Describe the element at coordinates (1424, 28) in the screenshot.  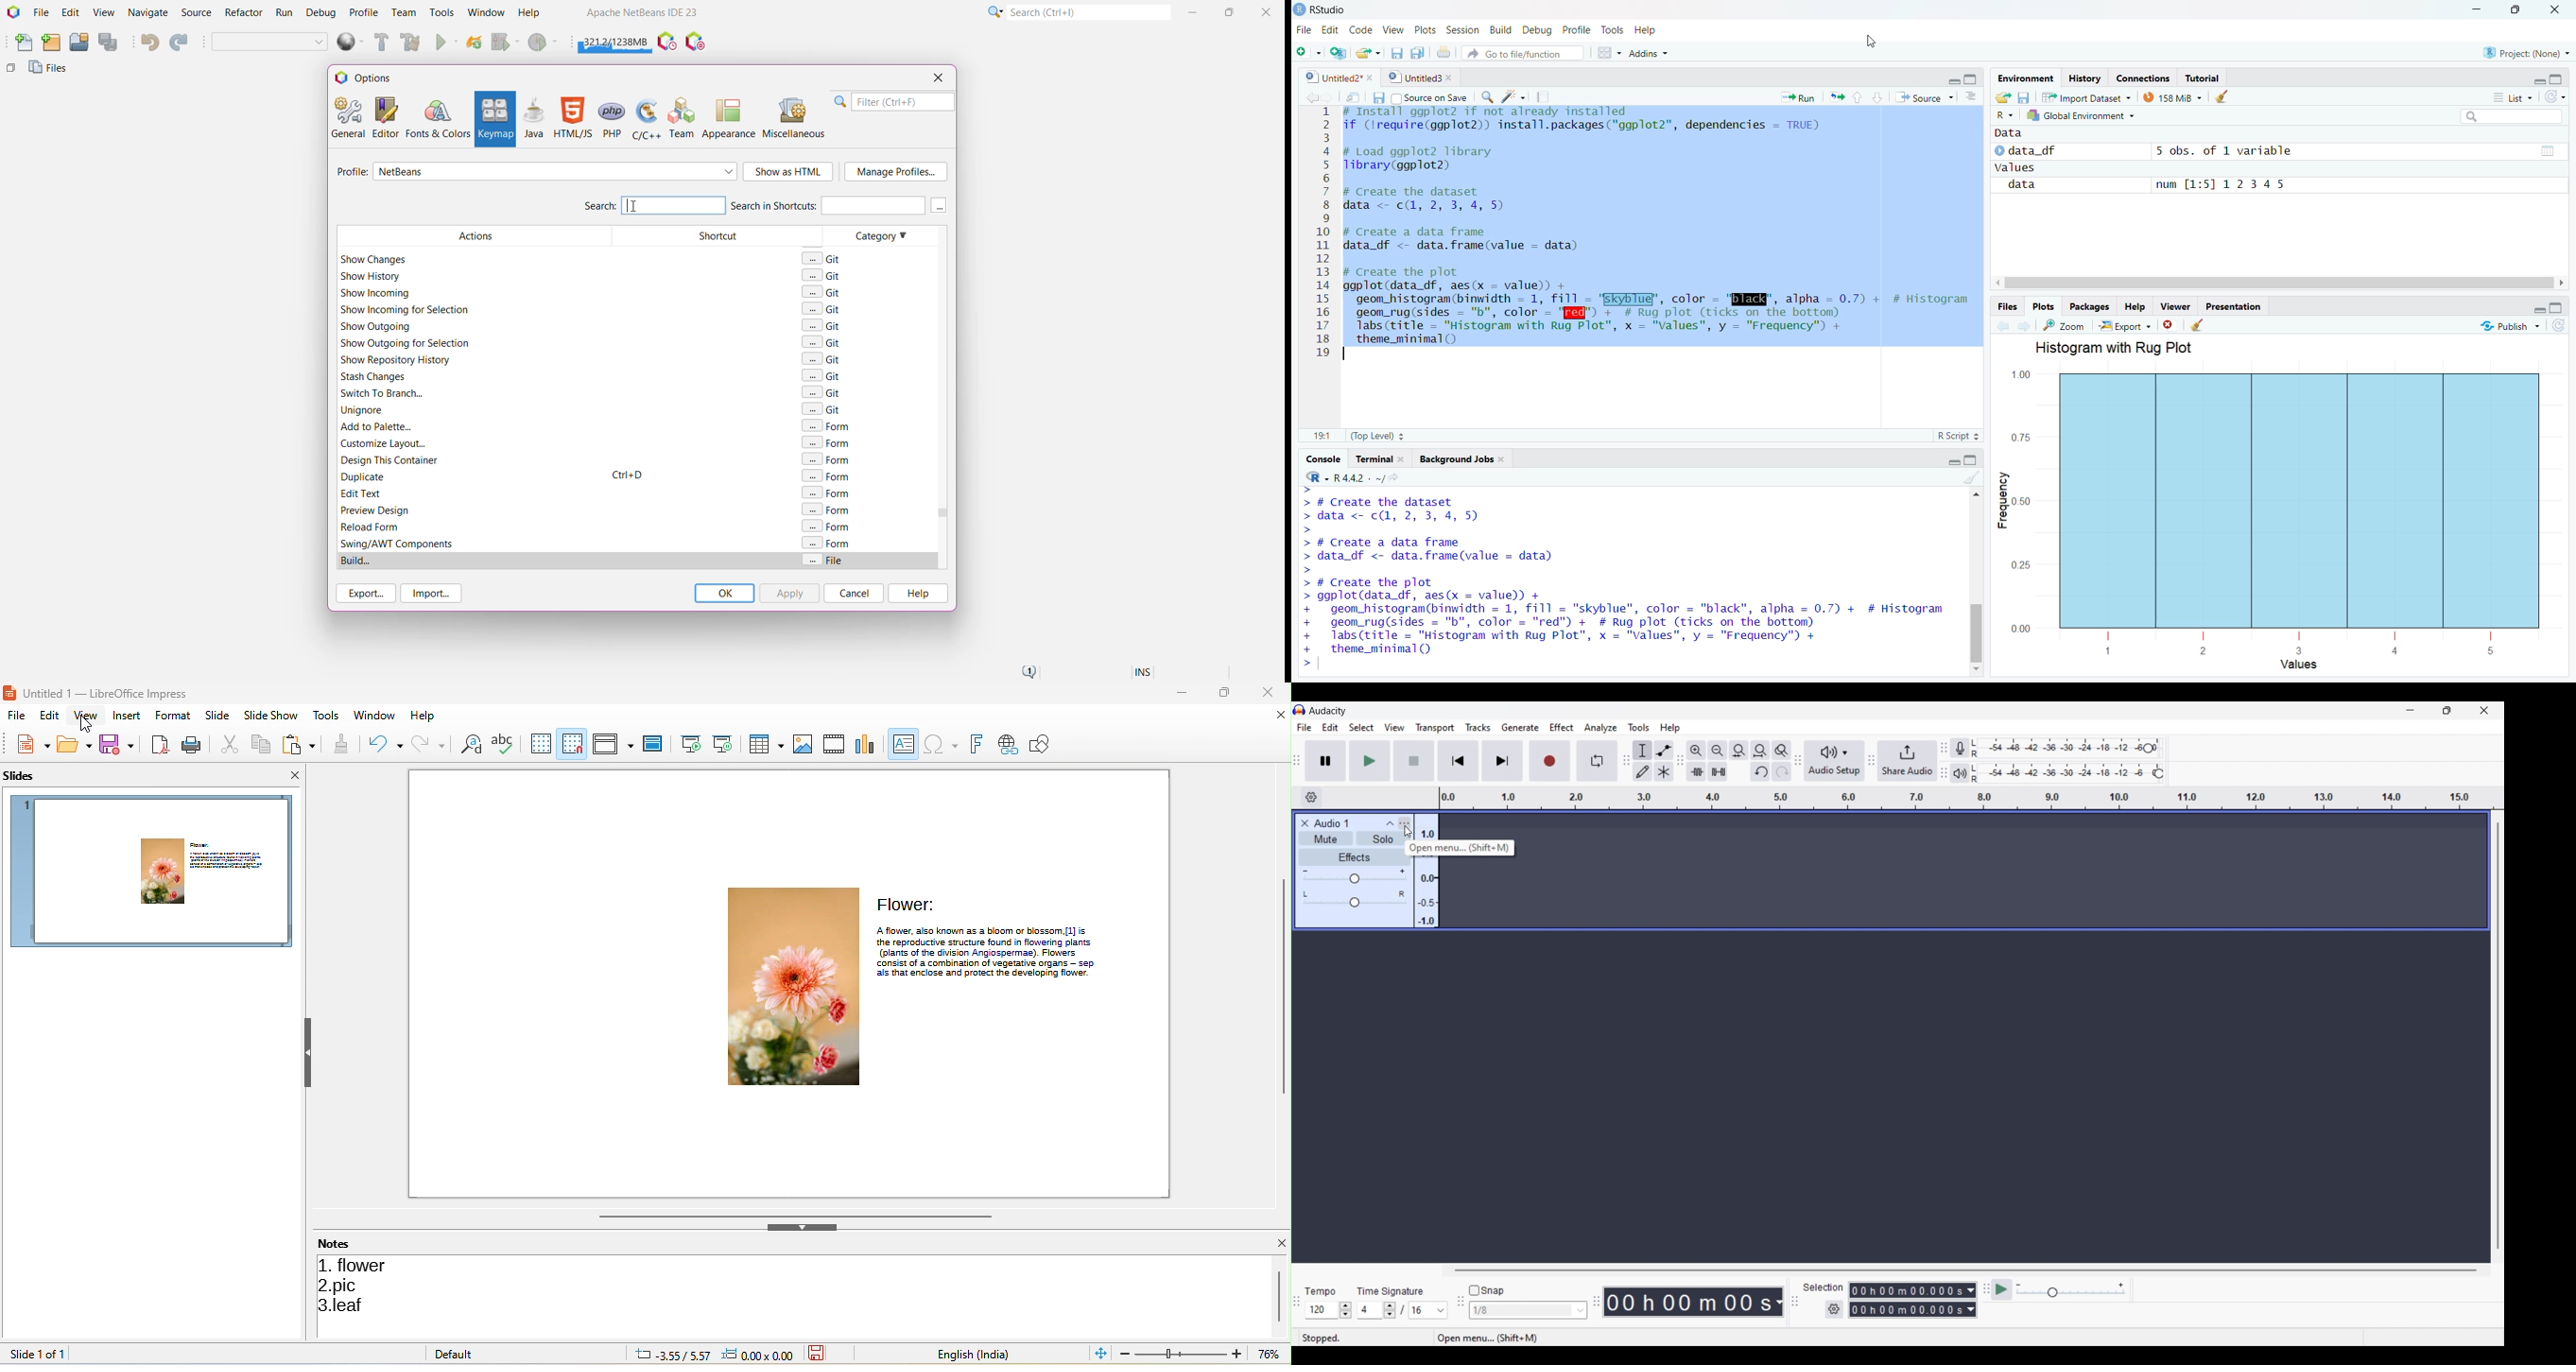
I see `Plots` at that location.